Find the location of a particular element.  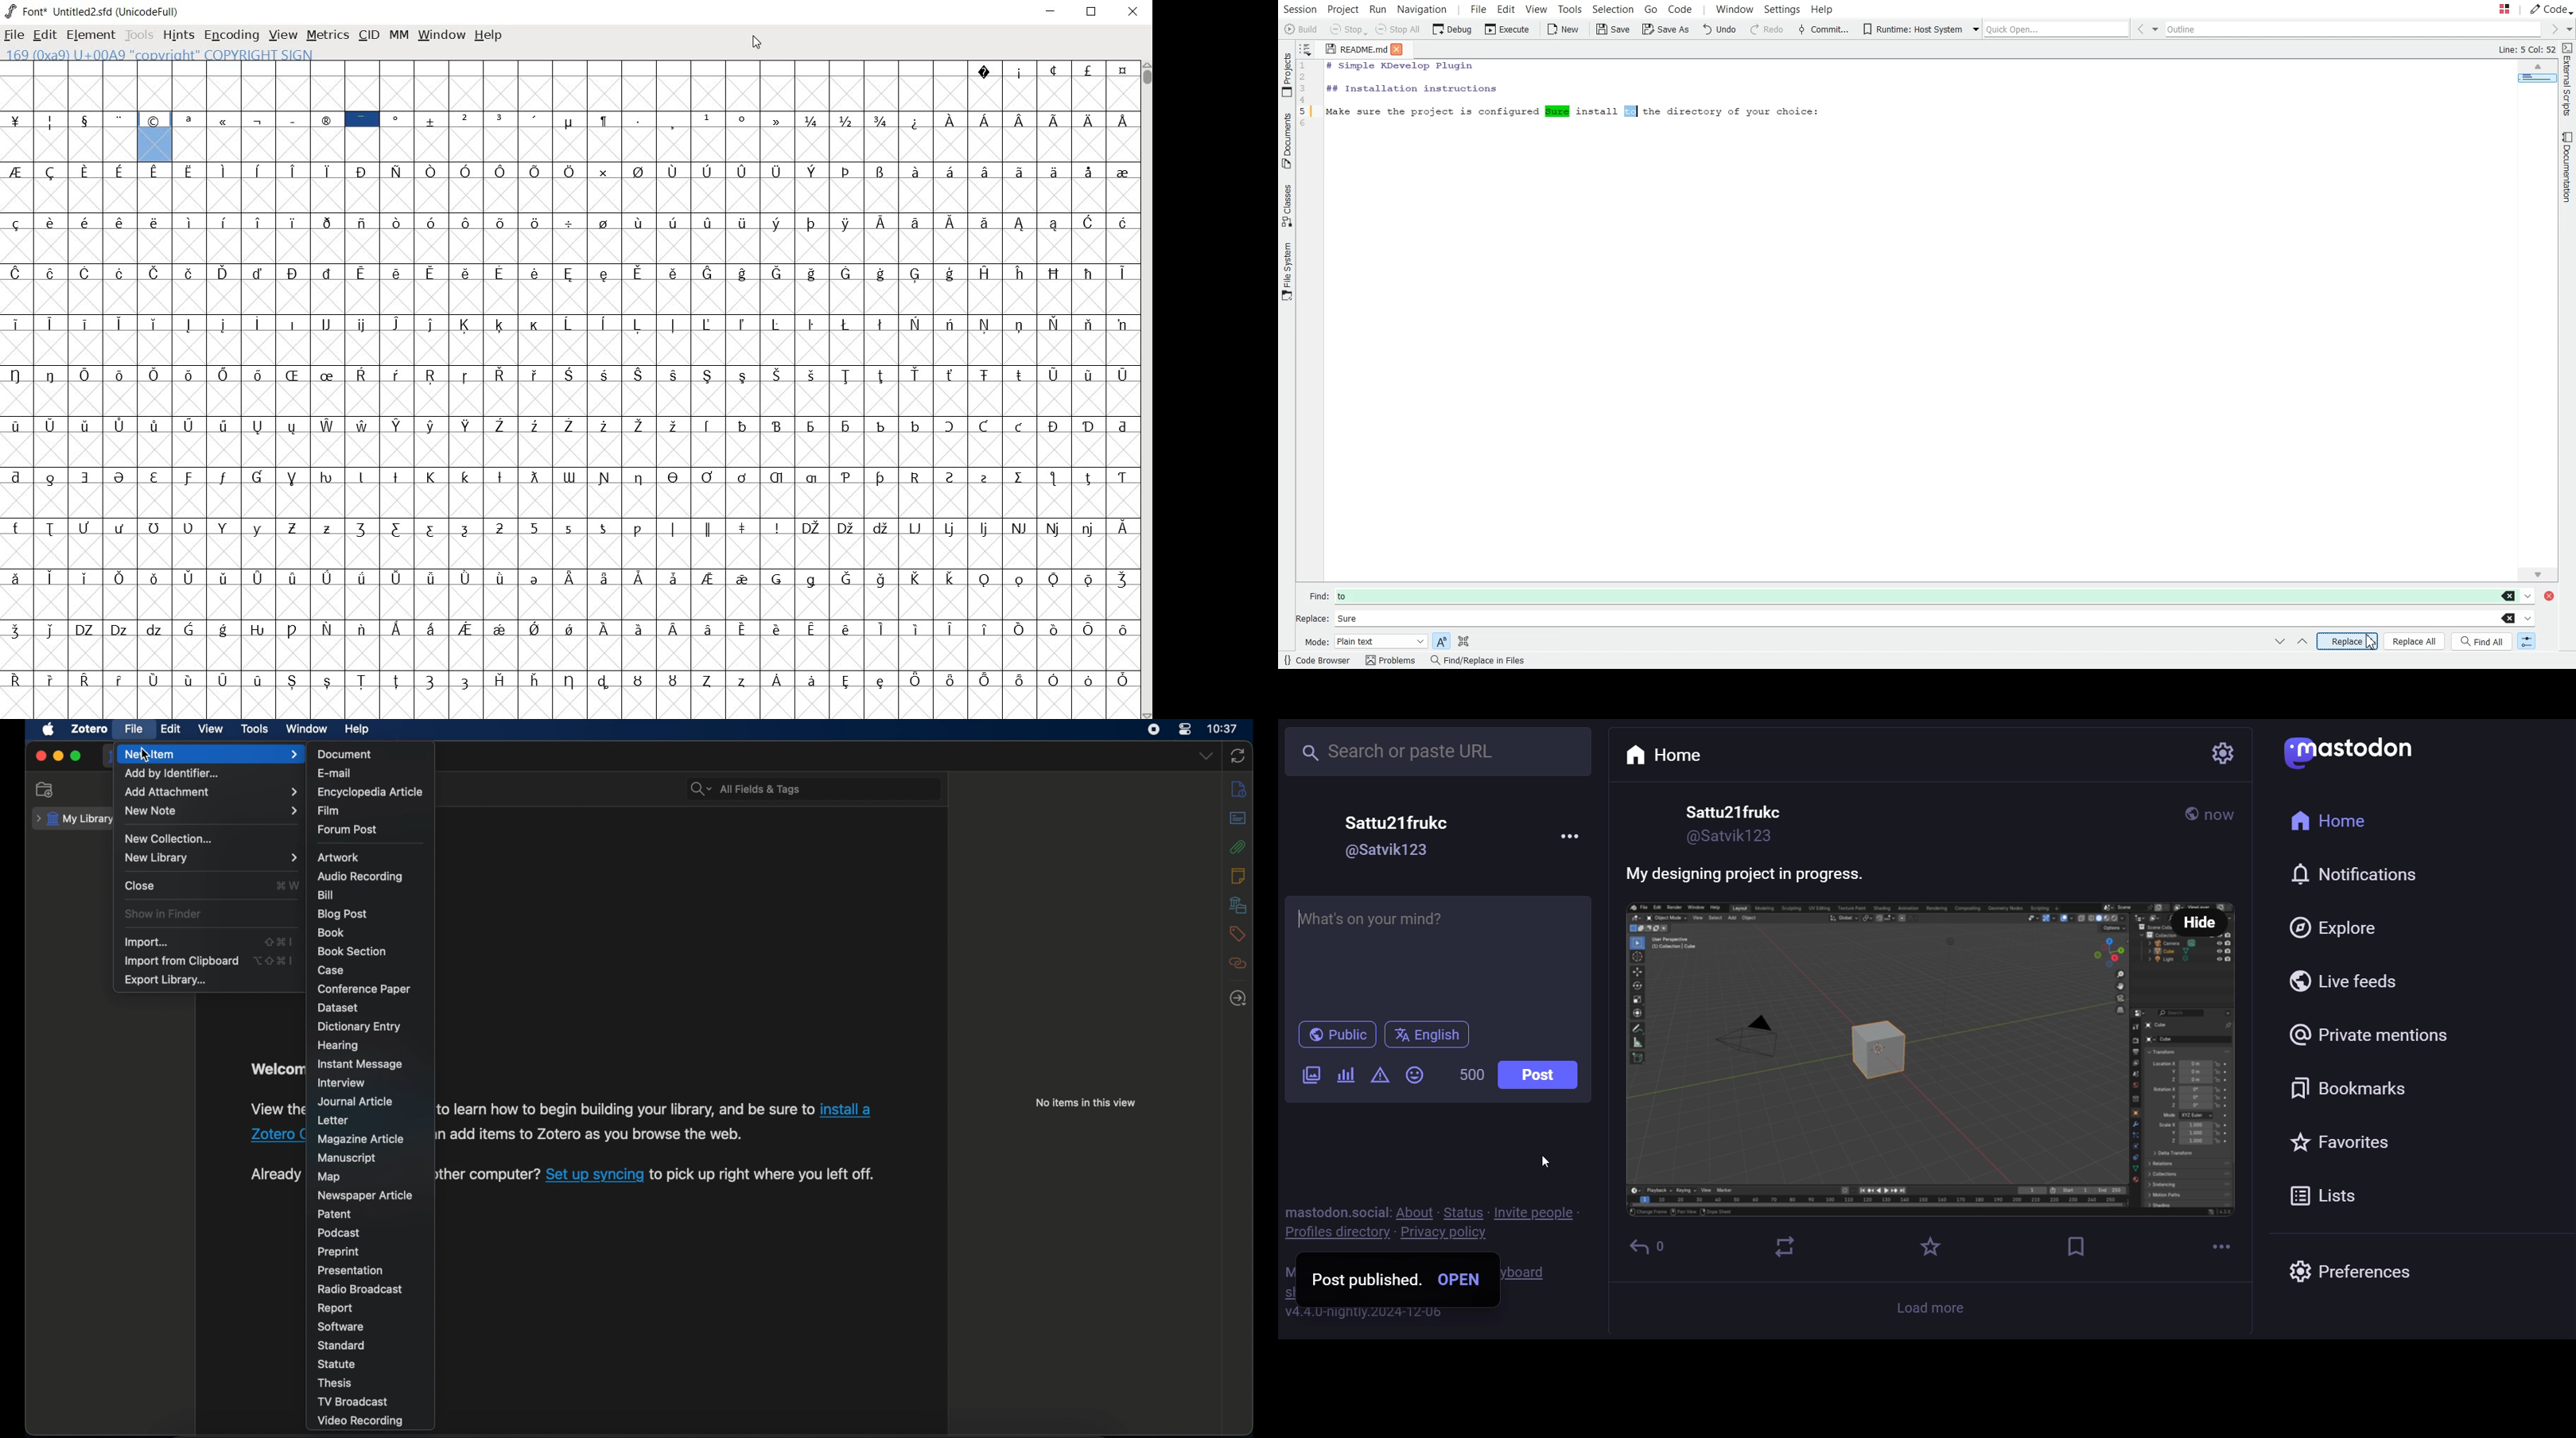

169 (0x9a) U+00A9 "copyright" COPYRIGHT SIGN is located at coordinates (227, 54).